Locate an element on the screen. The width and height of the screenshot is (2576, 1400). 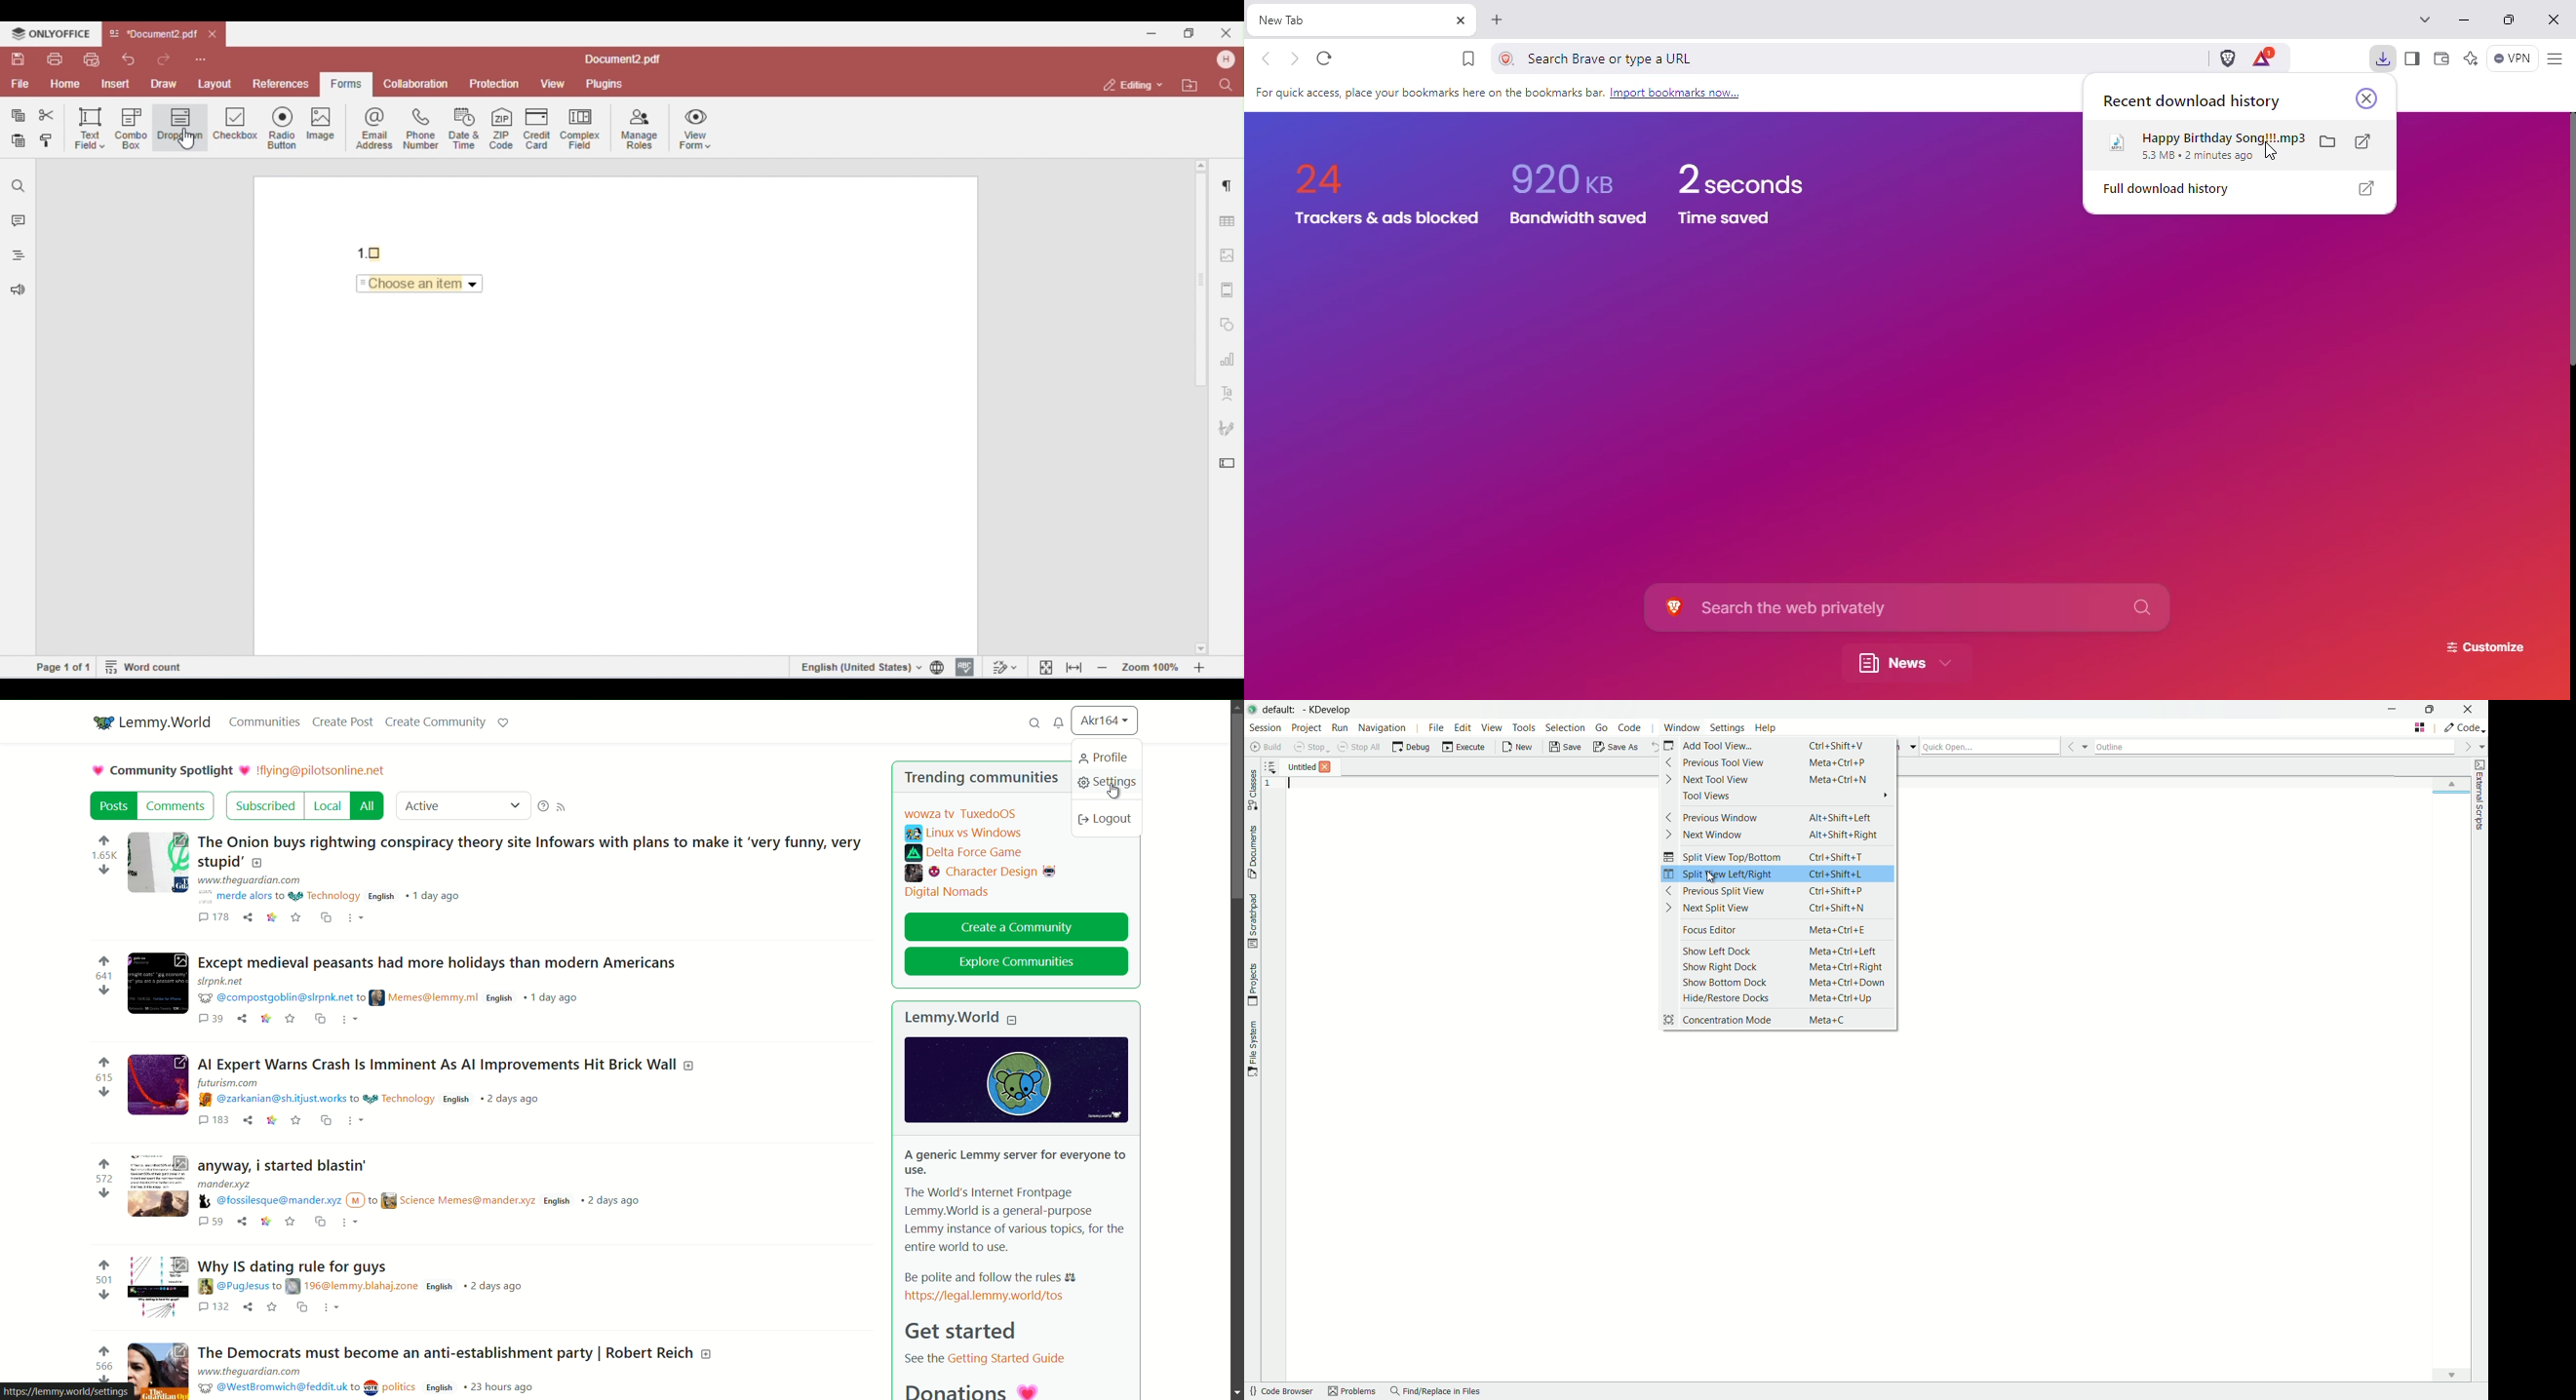
settings is located at coordinates (1107, 782).